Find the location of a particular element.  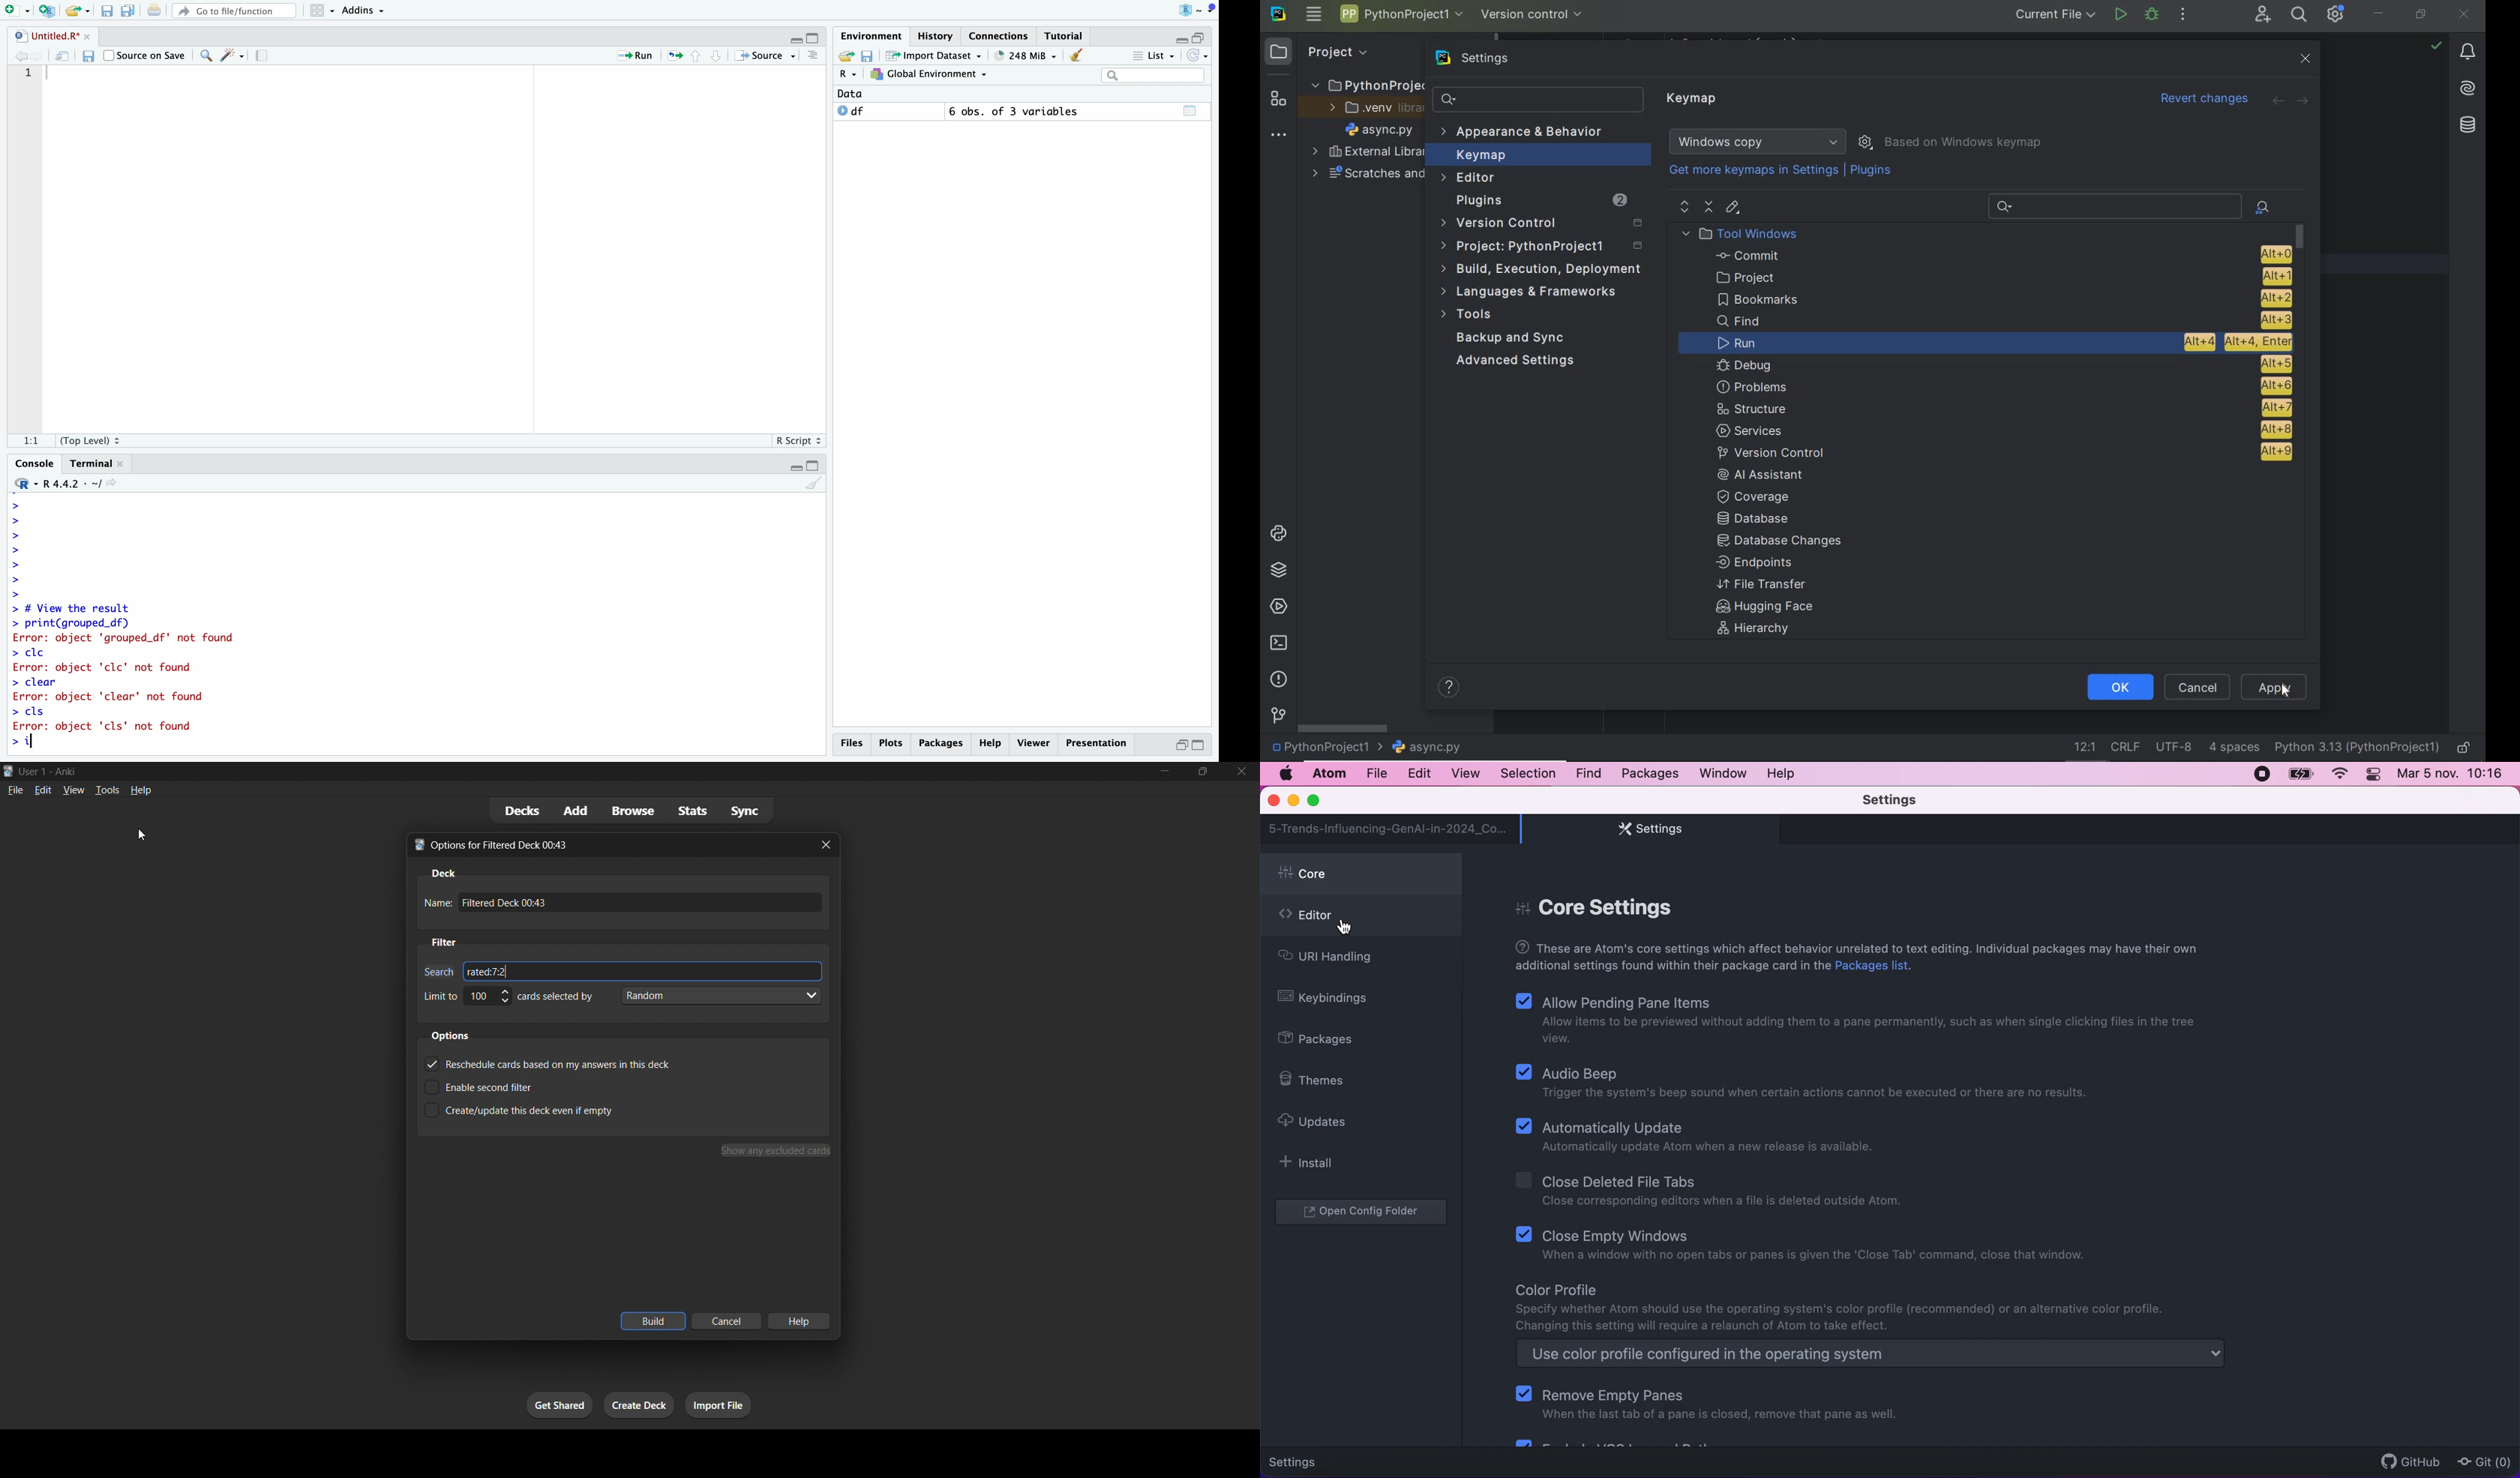

time and date is located at coordinates (2452, 776).